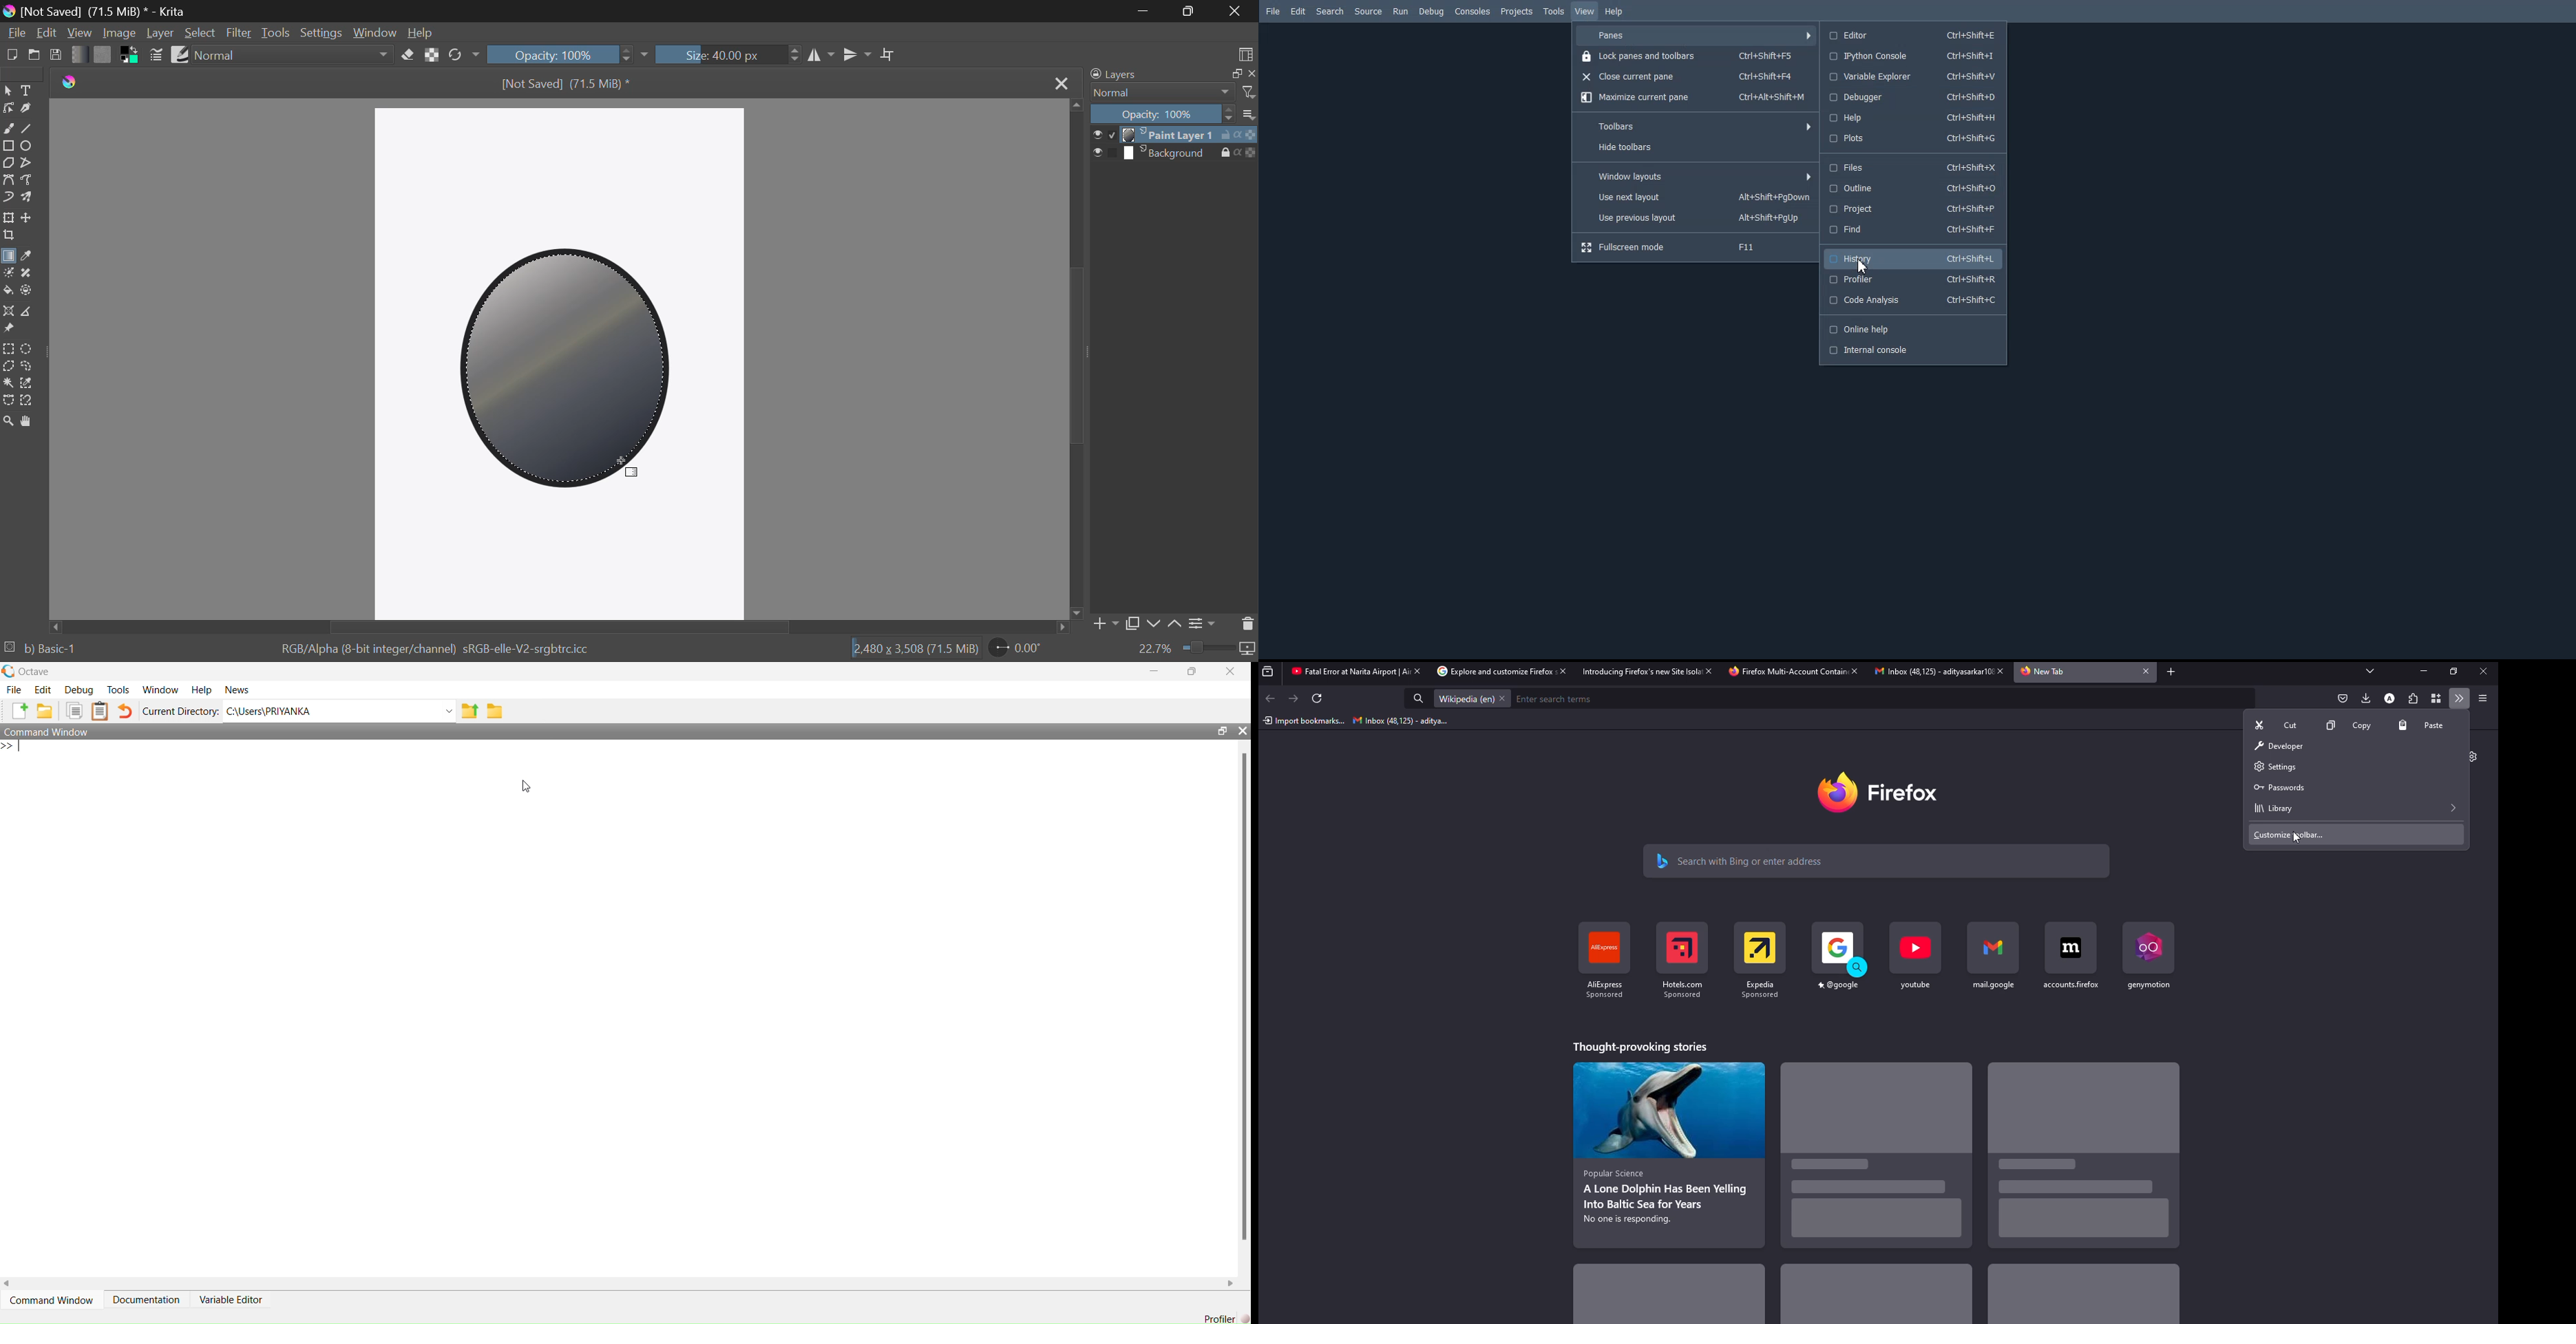 Image resolution: width=2576 pixels, height=1344 pixels. What do you see at coordinates (915, 649) in the screenshot?
I see `12,480 x 3,508 (71.5 MiB)` at bounding box center [915, 649].